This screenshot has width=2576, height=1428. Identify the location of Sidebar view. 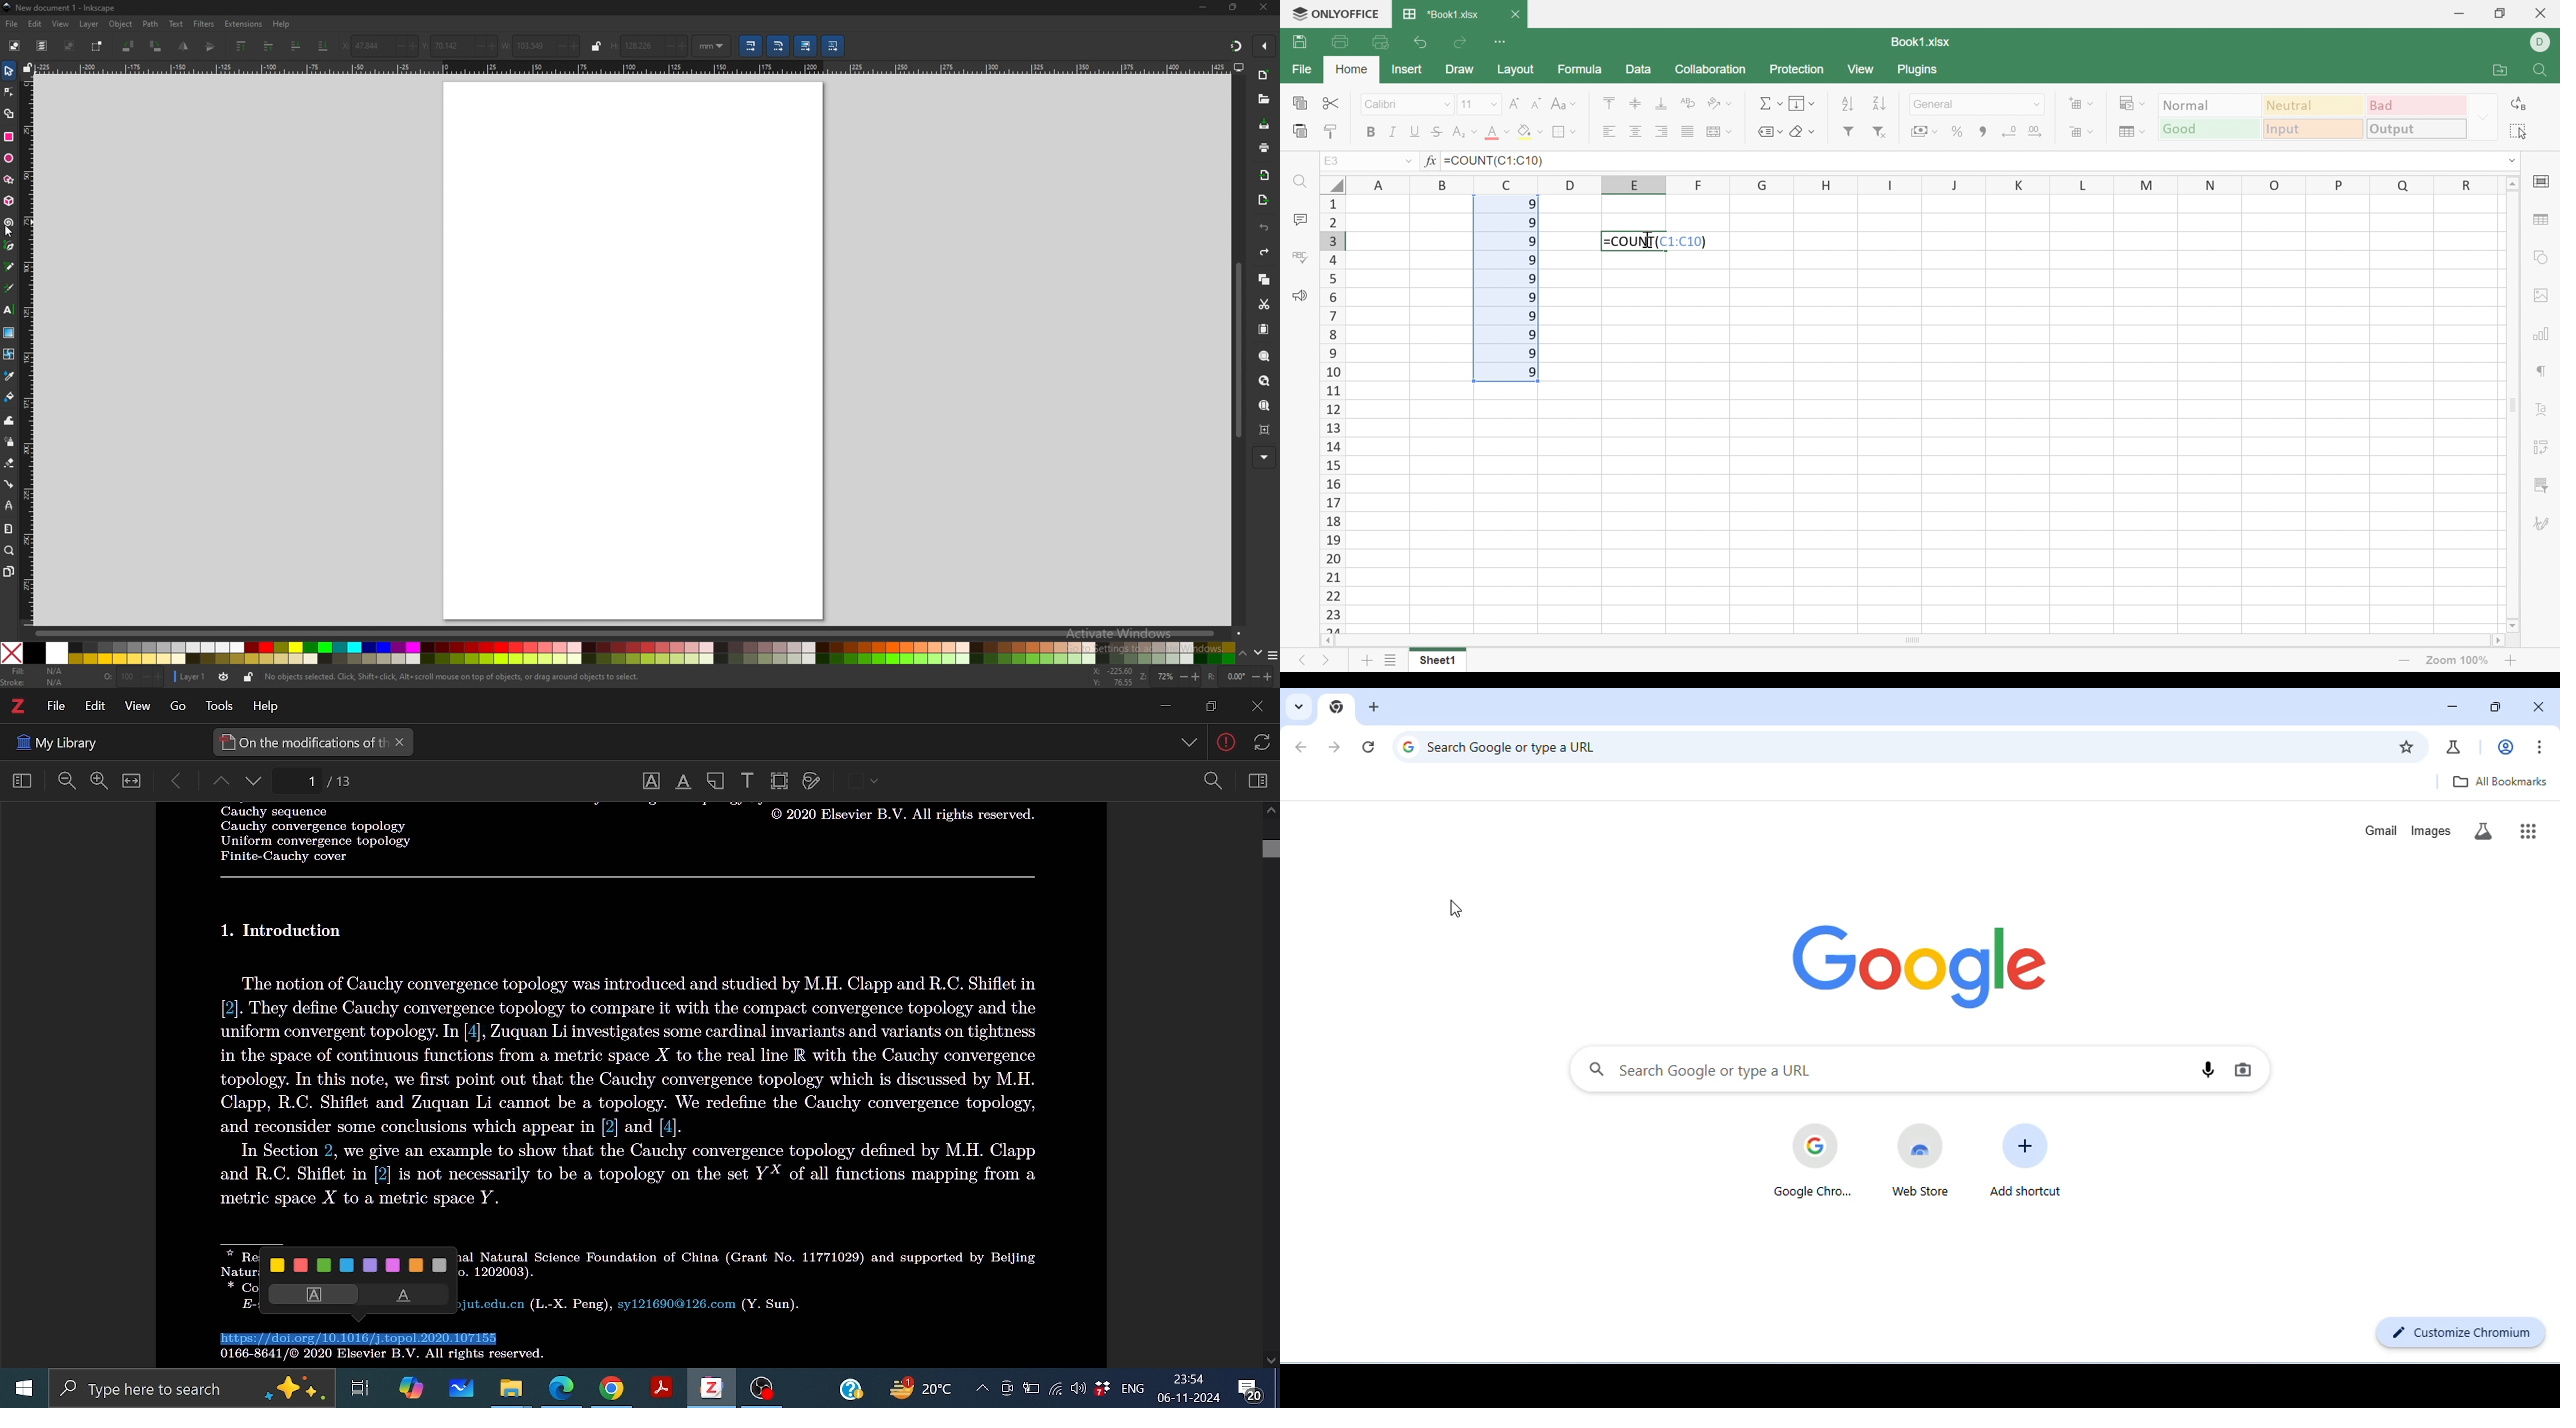
(1255, 781).